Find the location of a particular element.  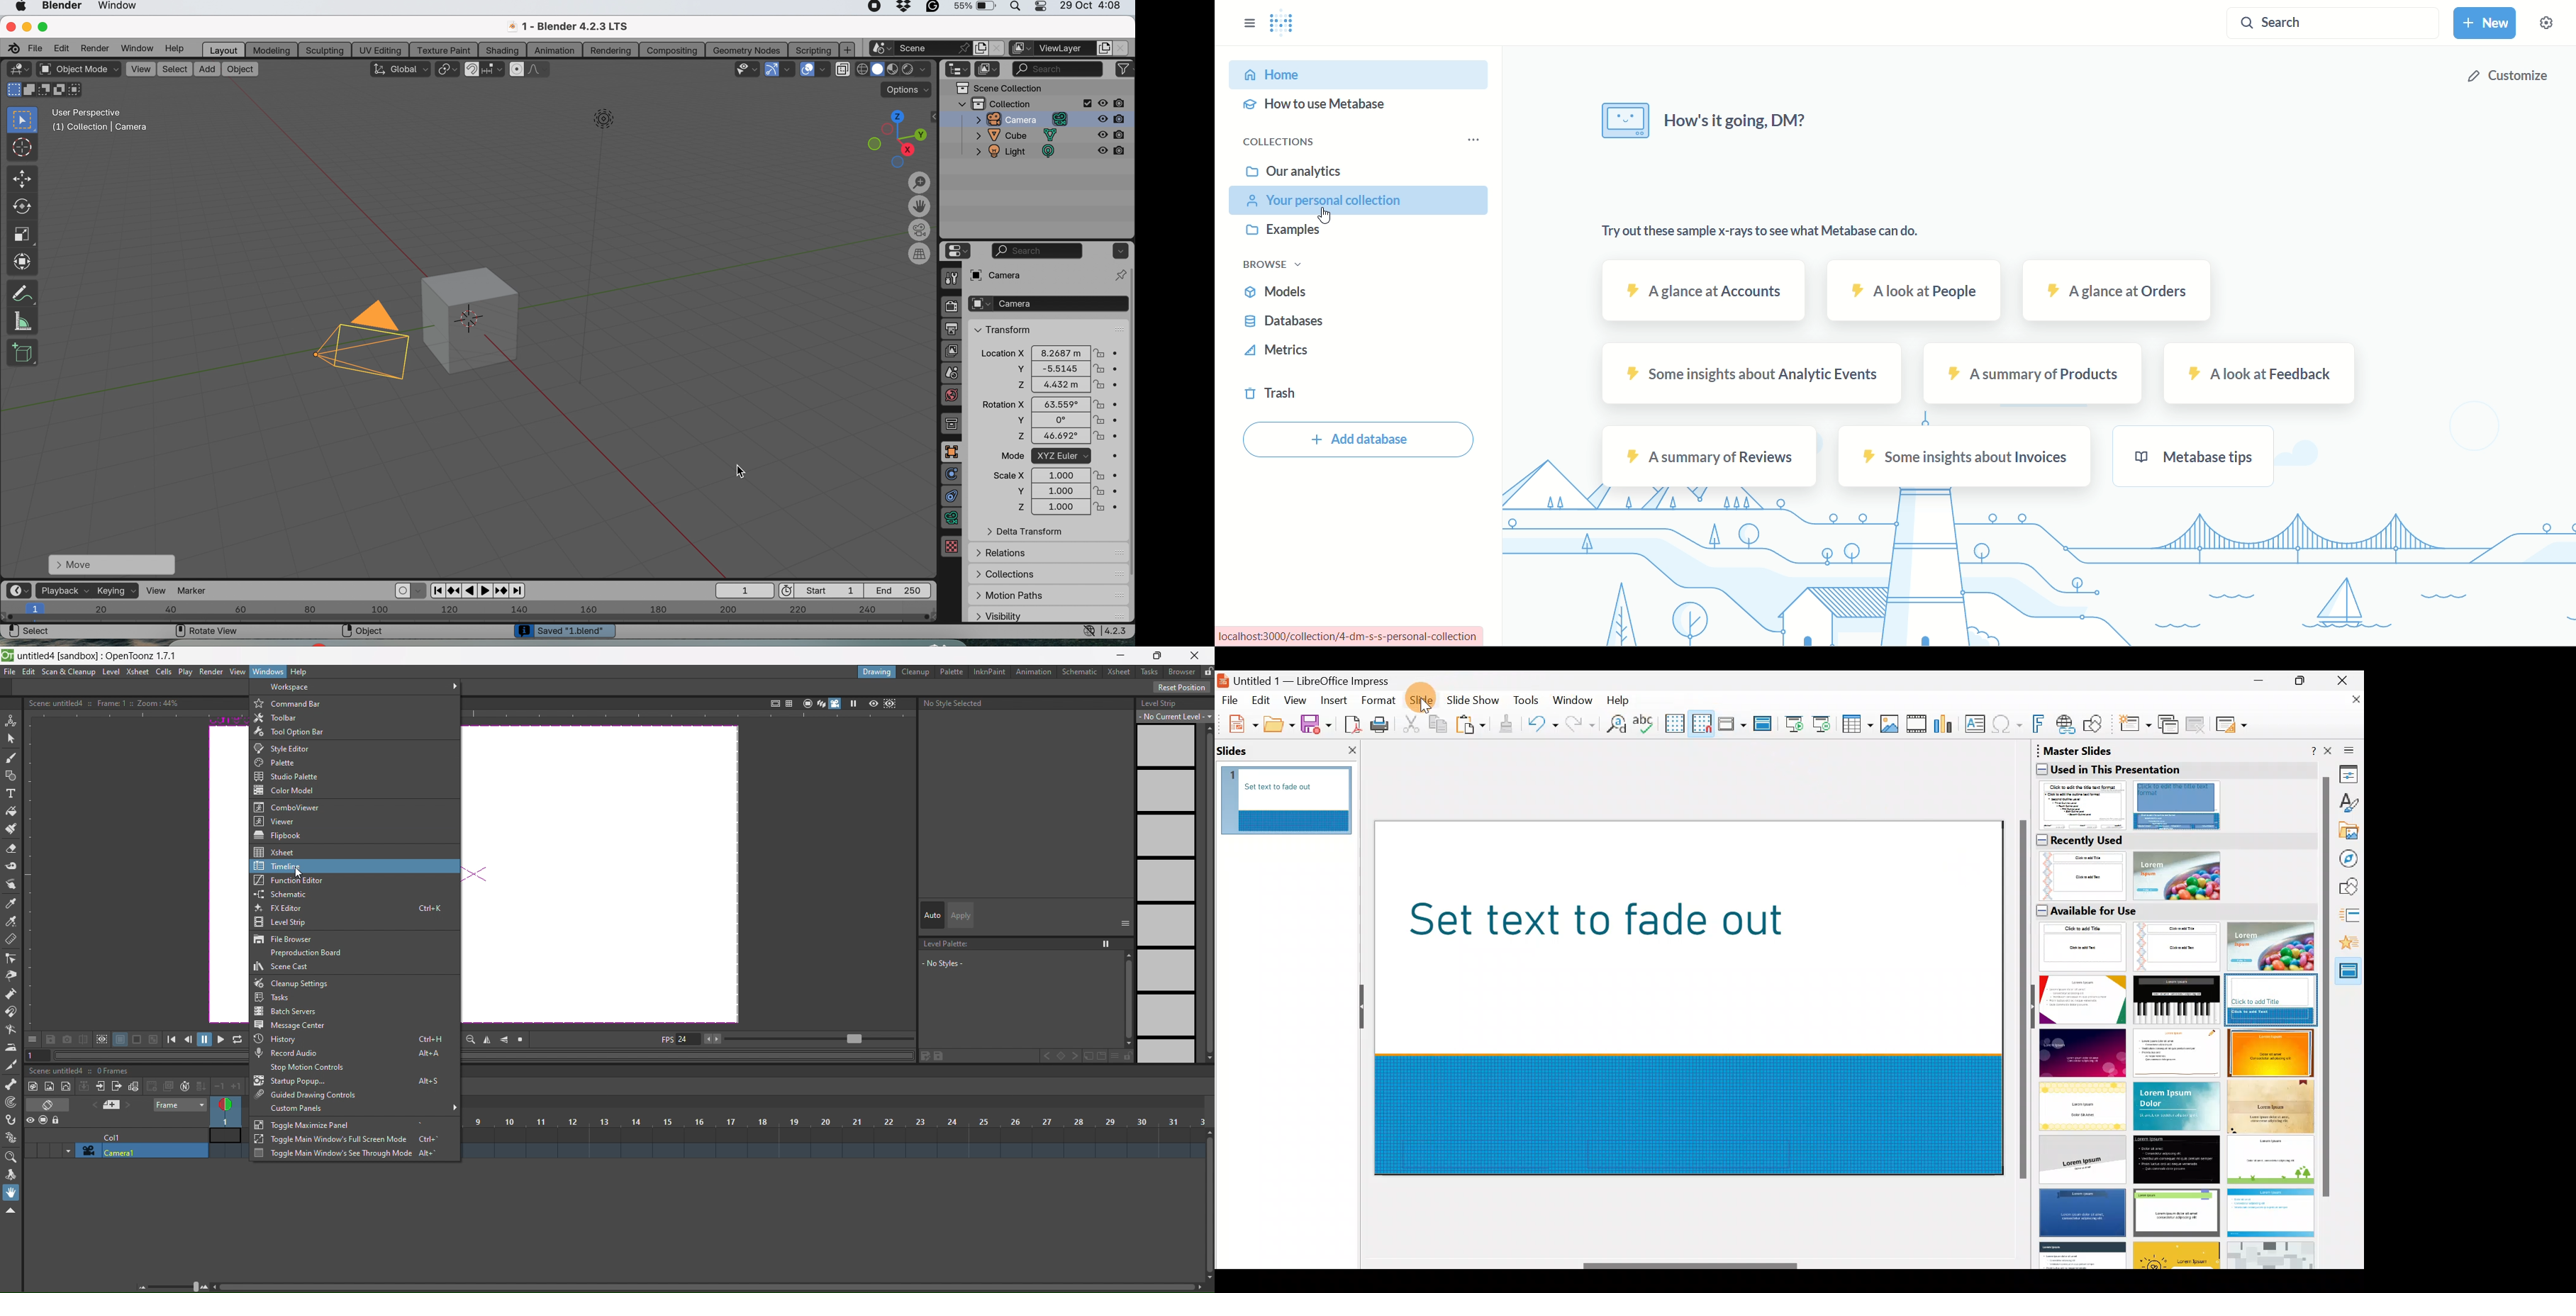

style picker tool is located at coordinates (10, 904).